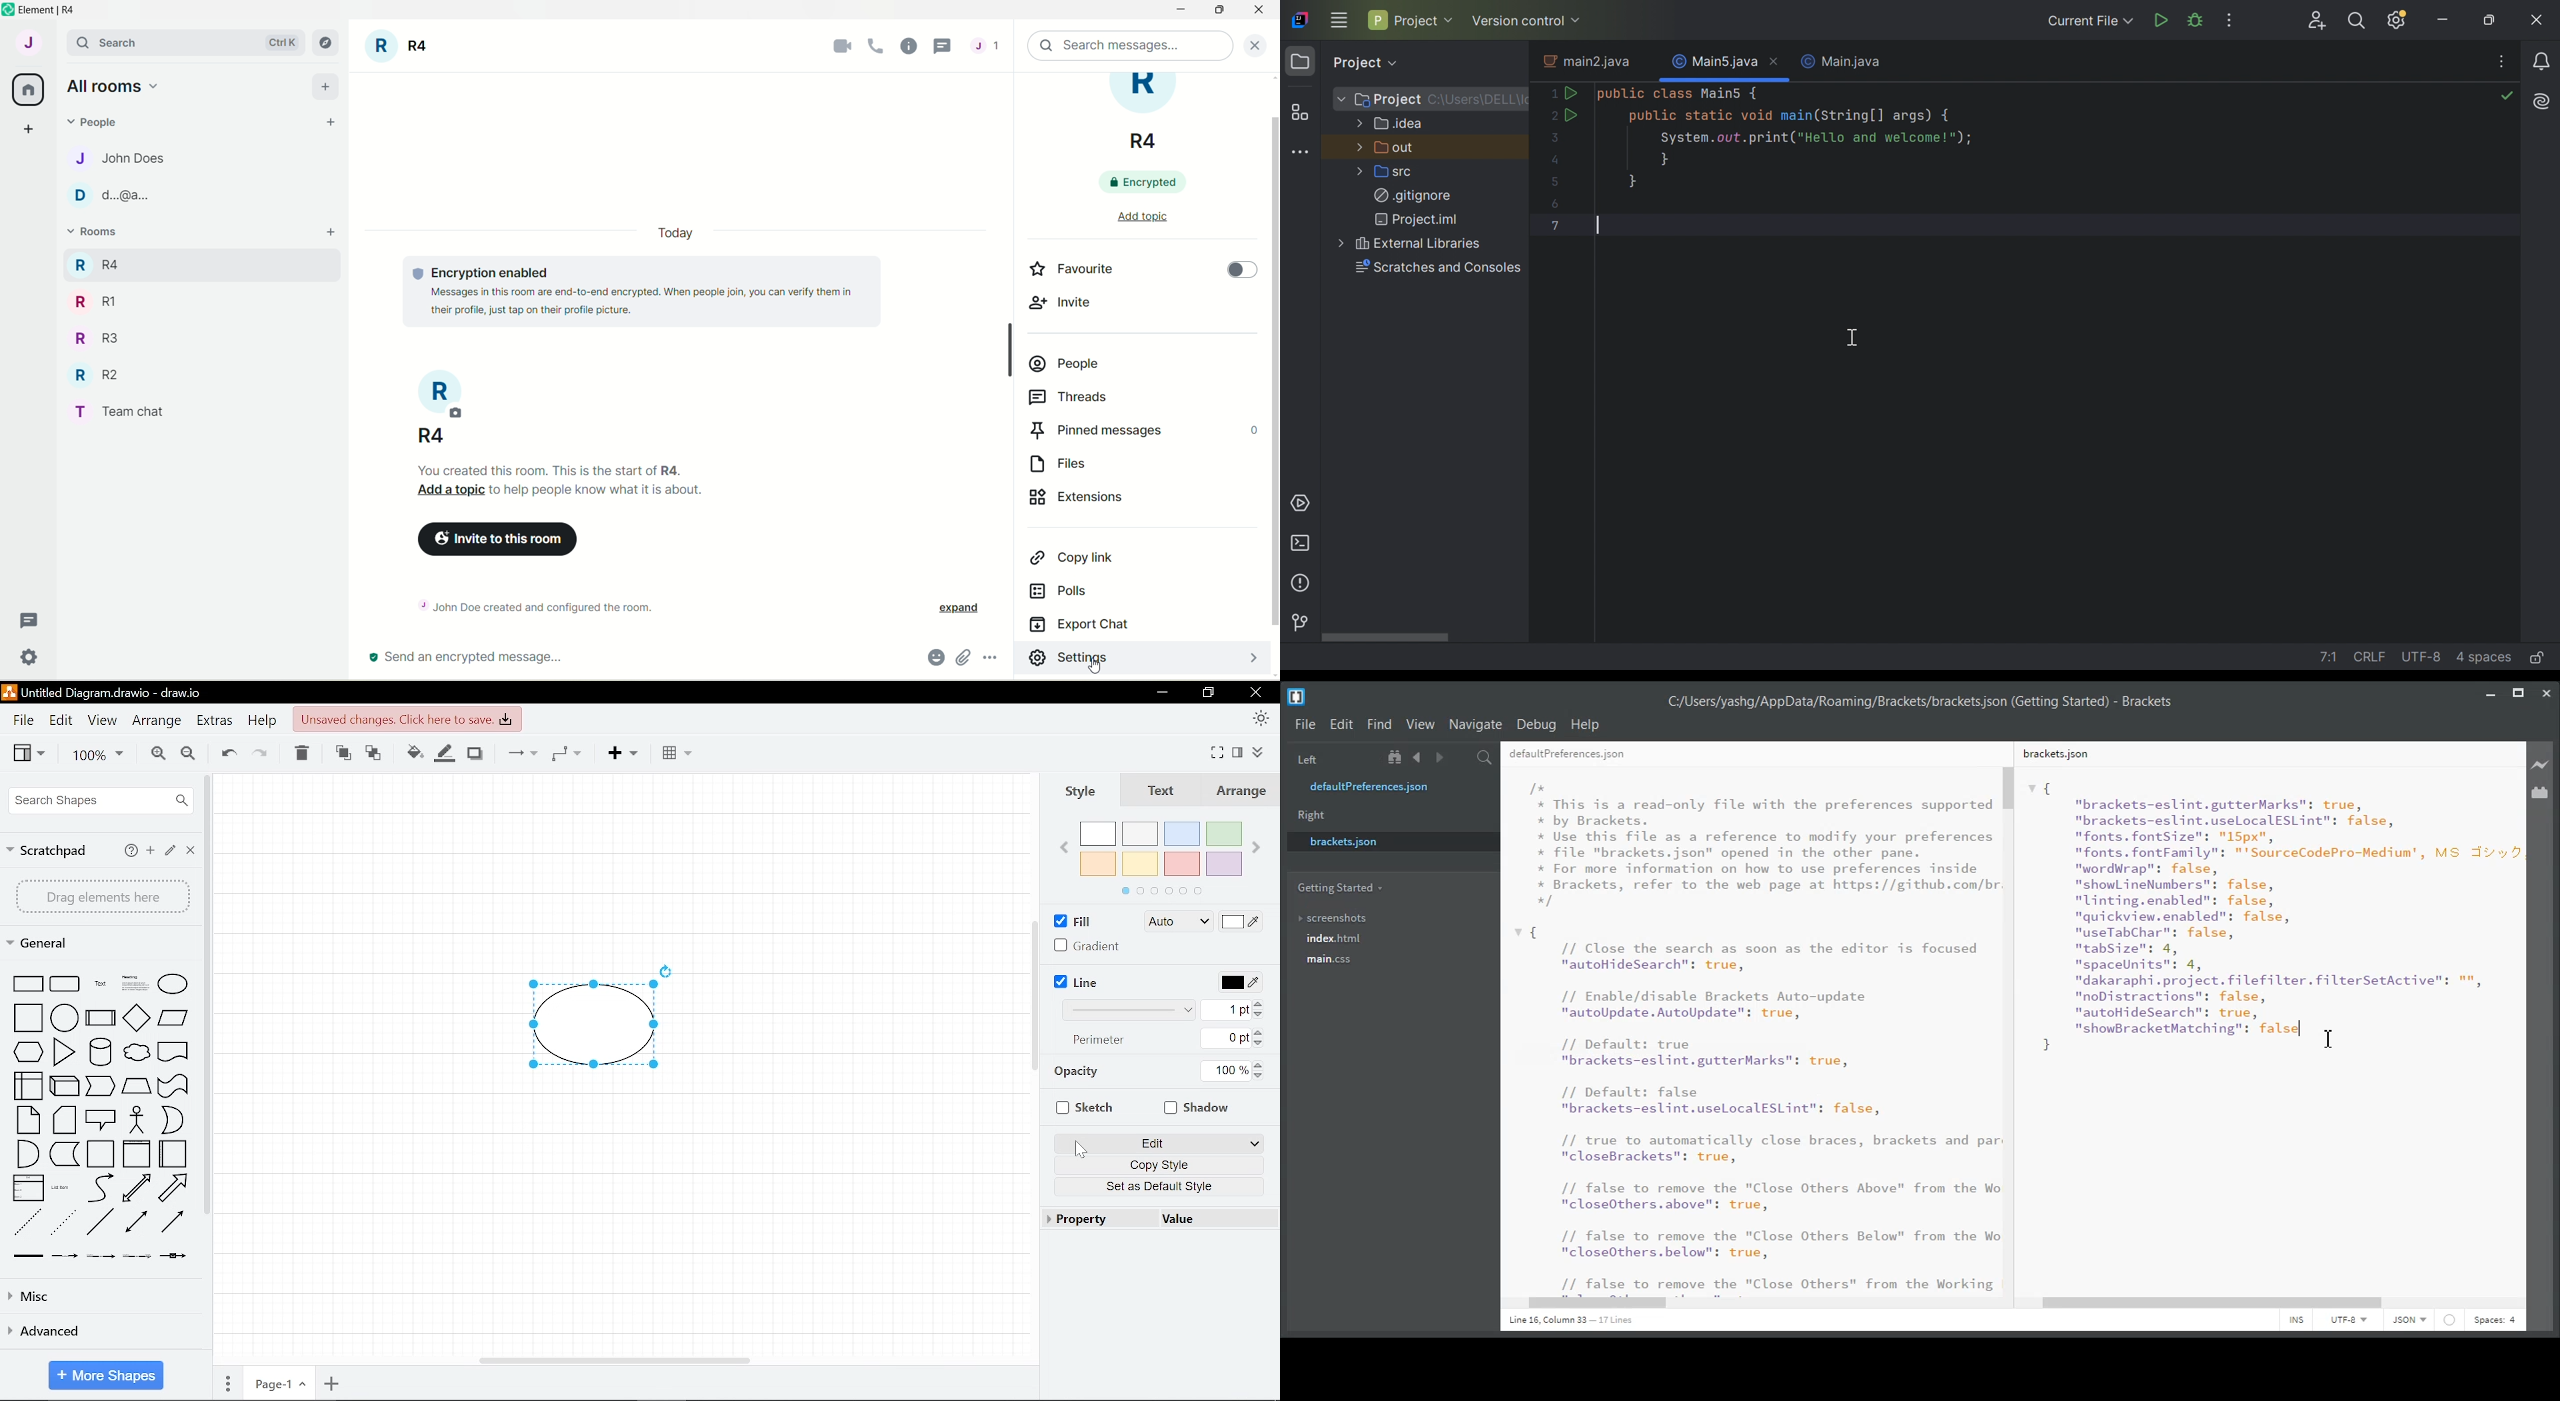 Image resolution: width=2576 pixels, height=1428 pixels. I want to click on square, so click(28, 1018).